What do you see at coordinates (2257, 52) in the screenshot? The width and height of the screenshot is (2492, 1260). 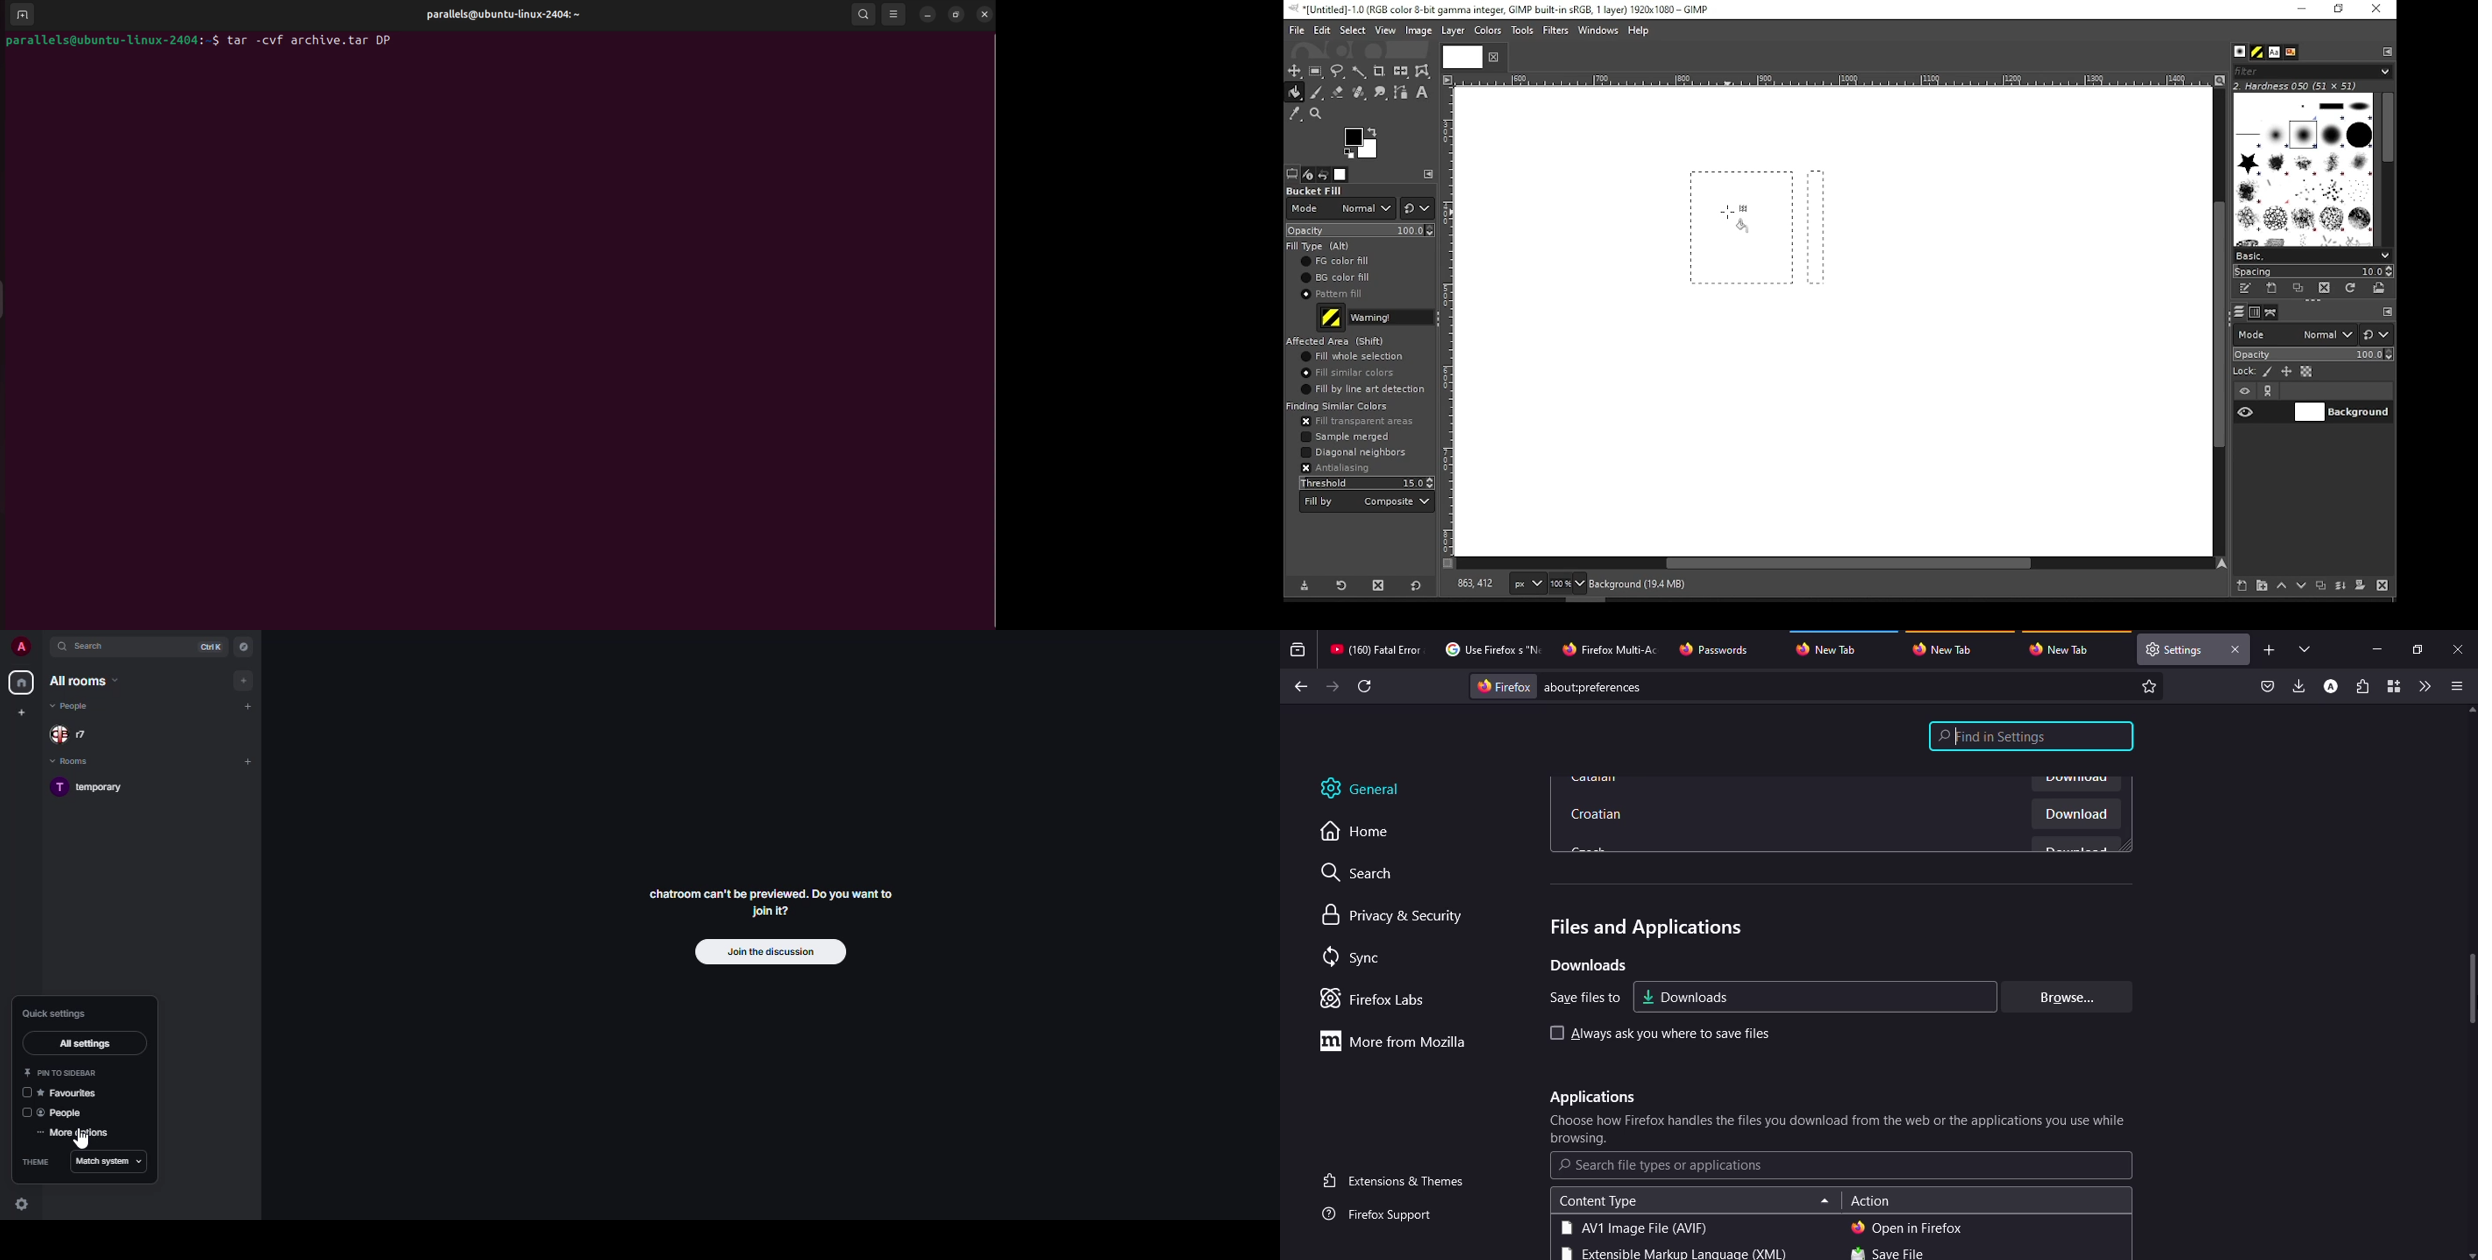 I see `pattern` at bounding box center [2257, 52].